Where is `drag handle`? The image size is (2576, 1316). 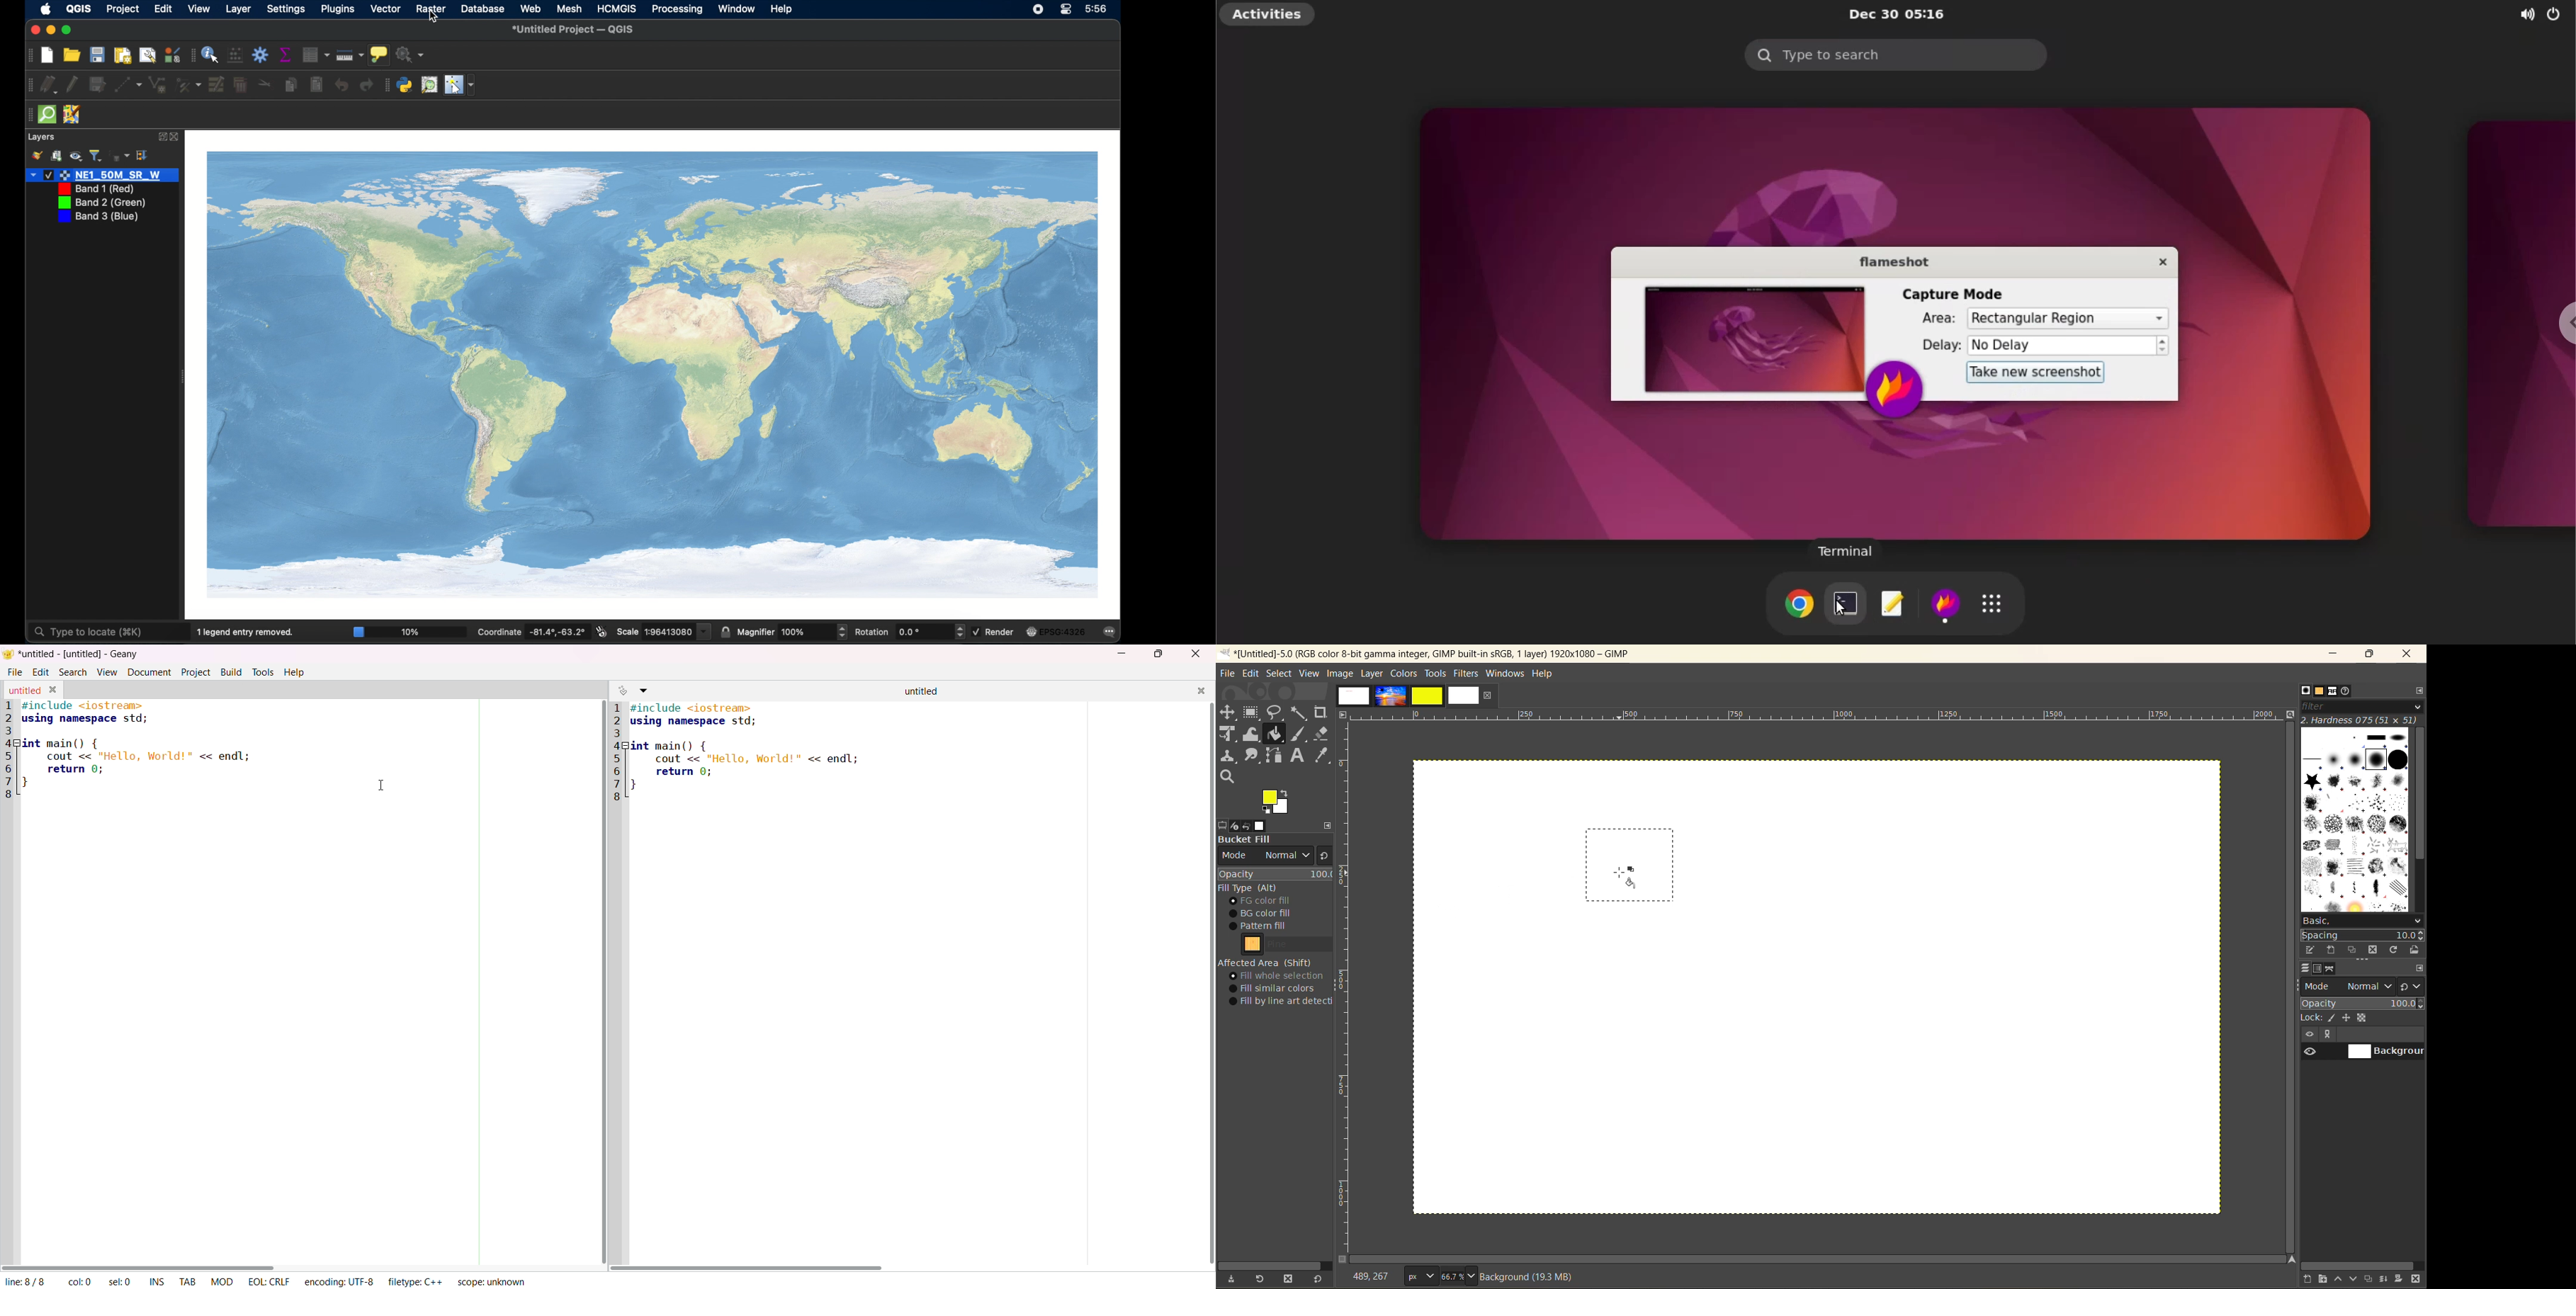 drag handle is located at coordinates (386, 85).